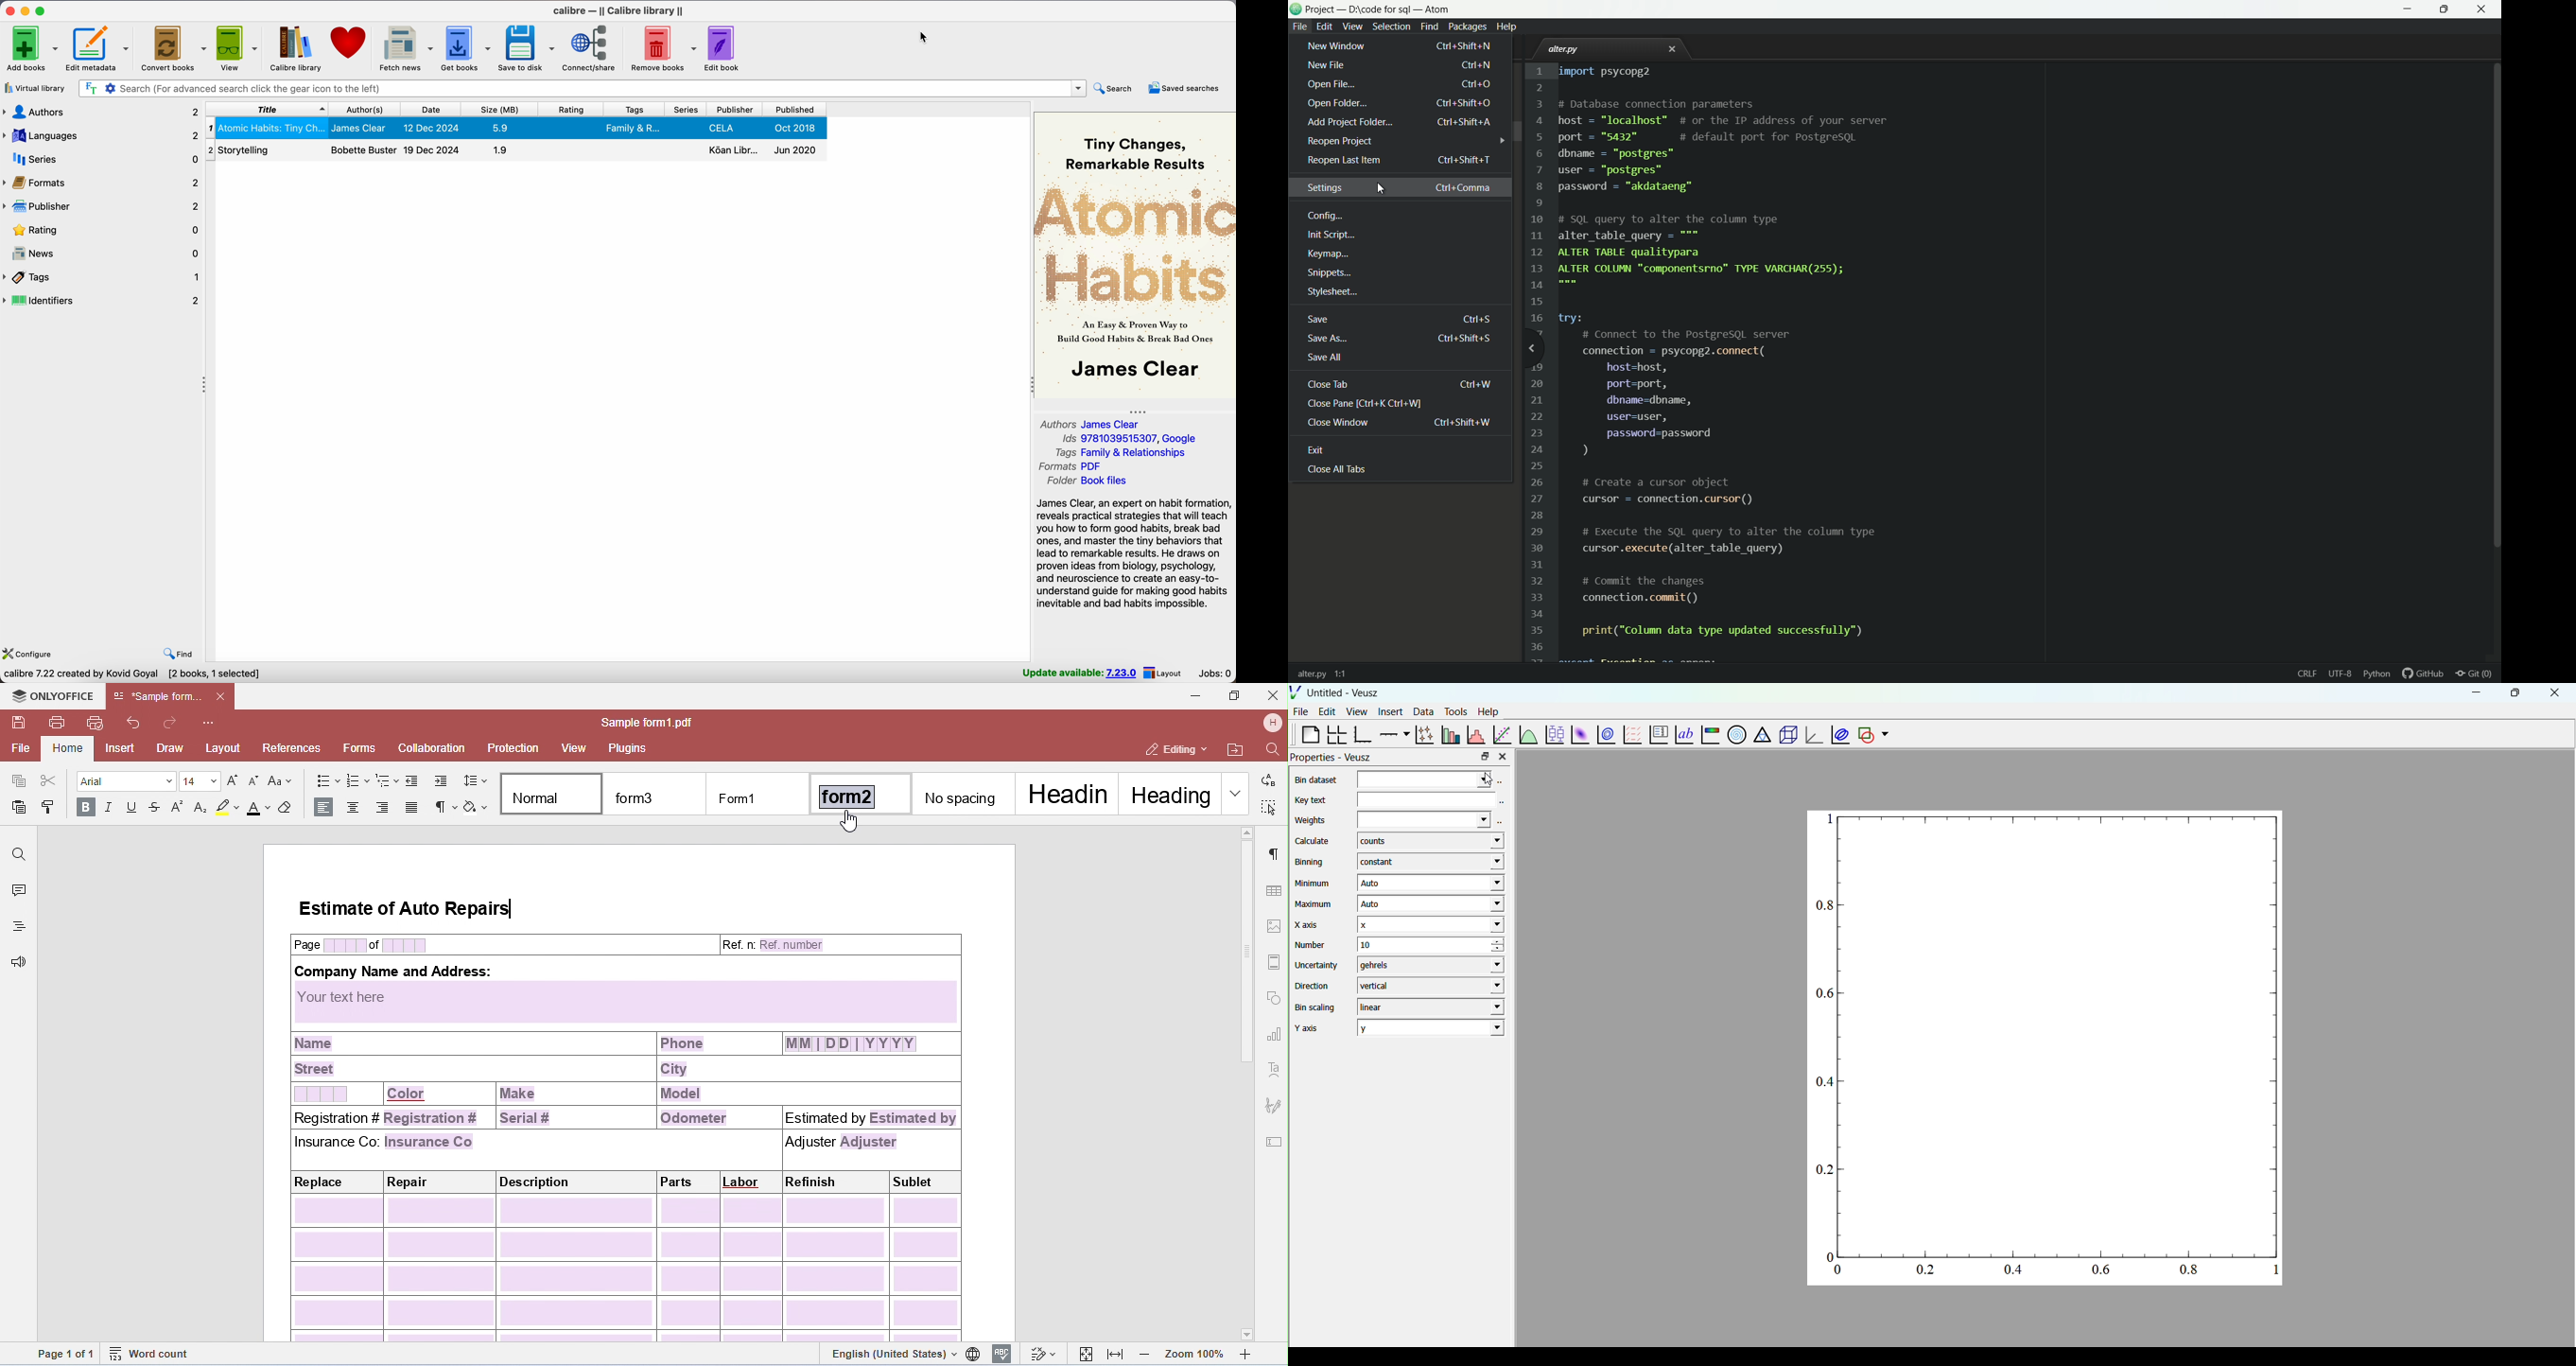 Image resolution: width=2576 pixels, height=1372 pixels. What do you see at coordinates (102, 135) in the screenshot?
I see `languages` at bounding box center [102, 135].